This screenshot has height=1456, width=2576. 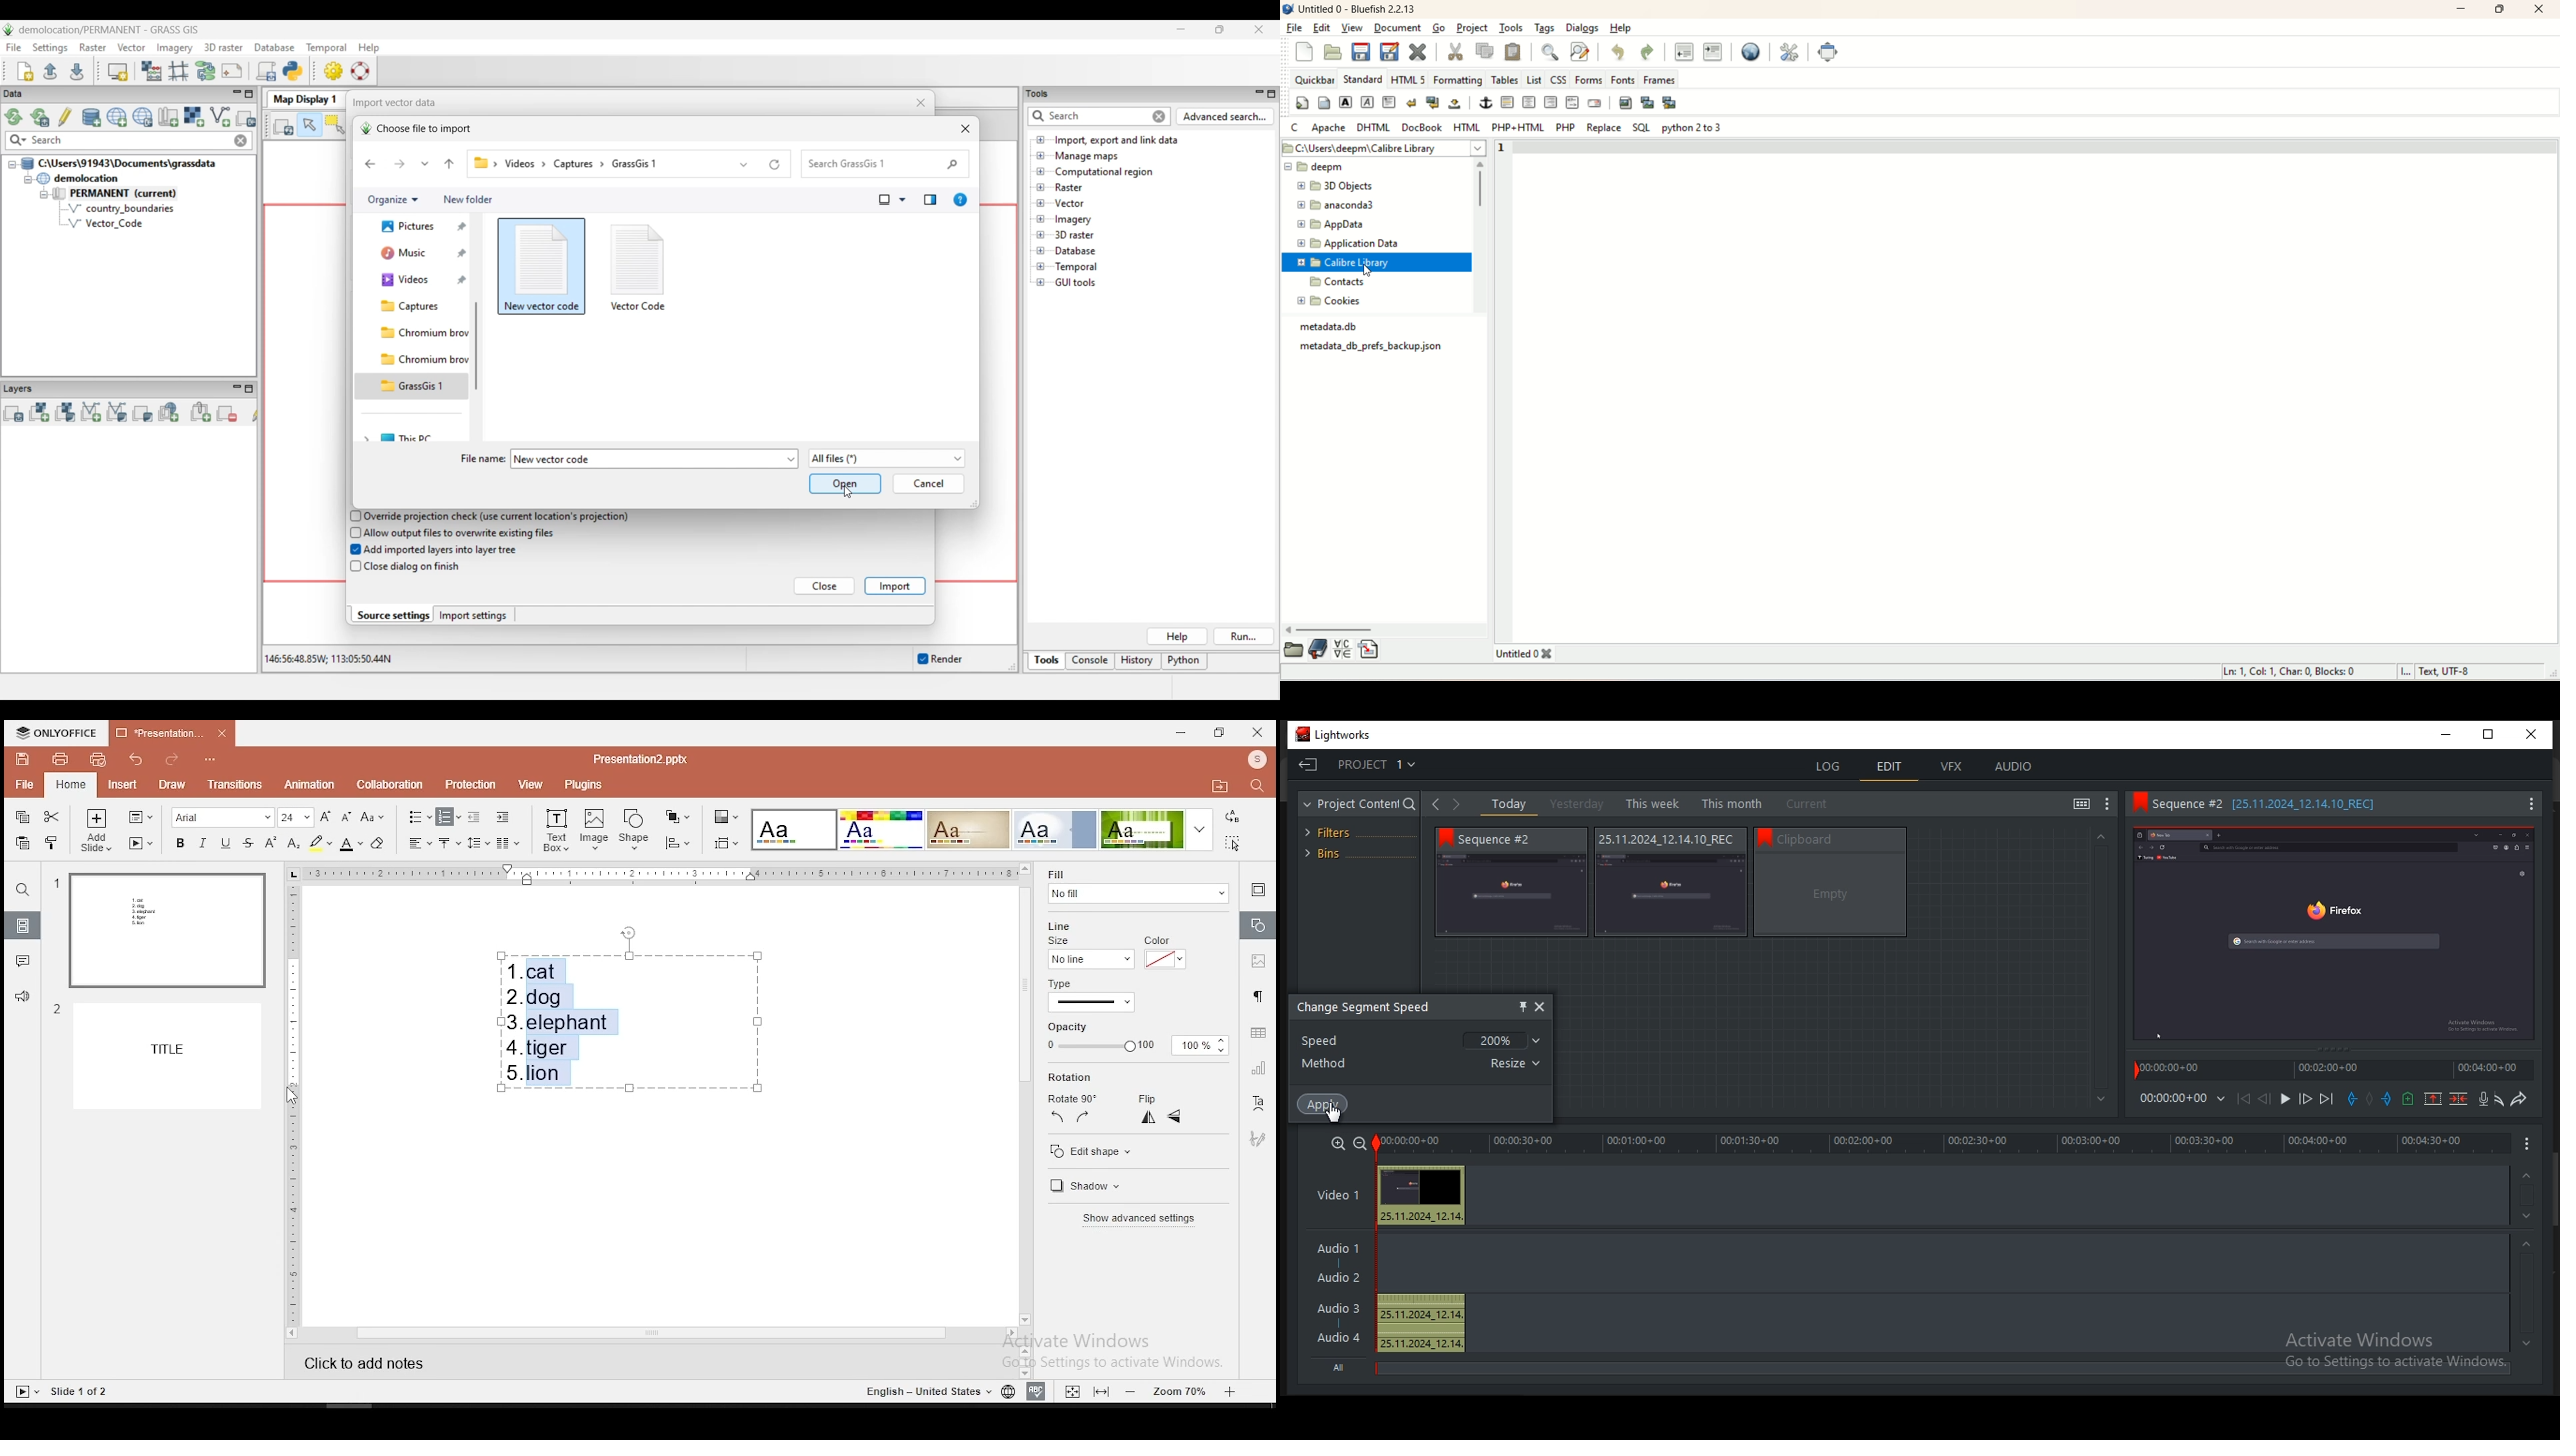 I want to click on undo, so click(x=136, y=759).